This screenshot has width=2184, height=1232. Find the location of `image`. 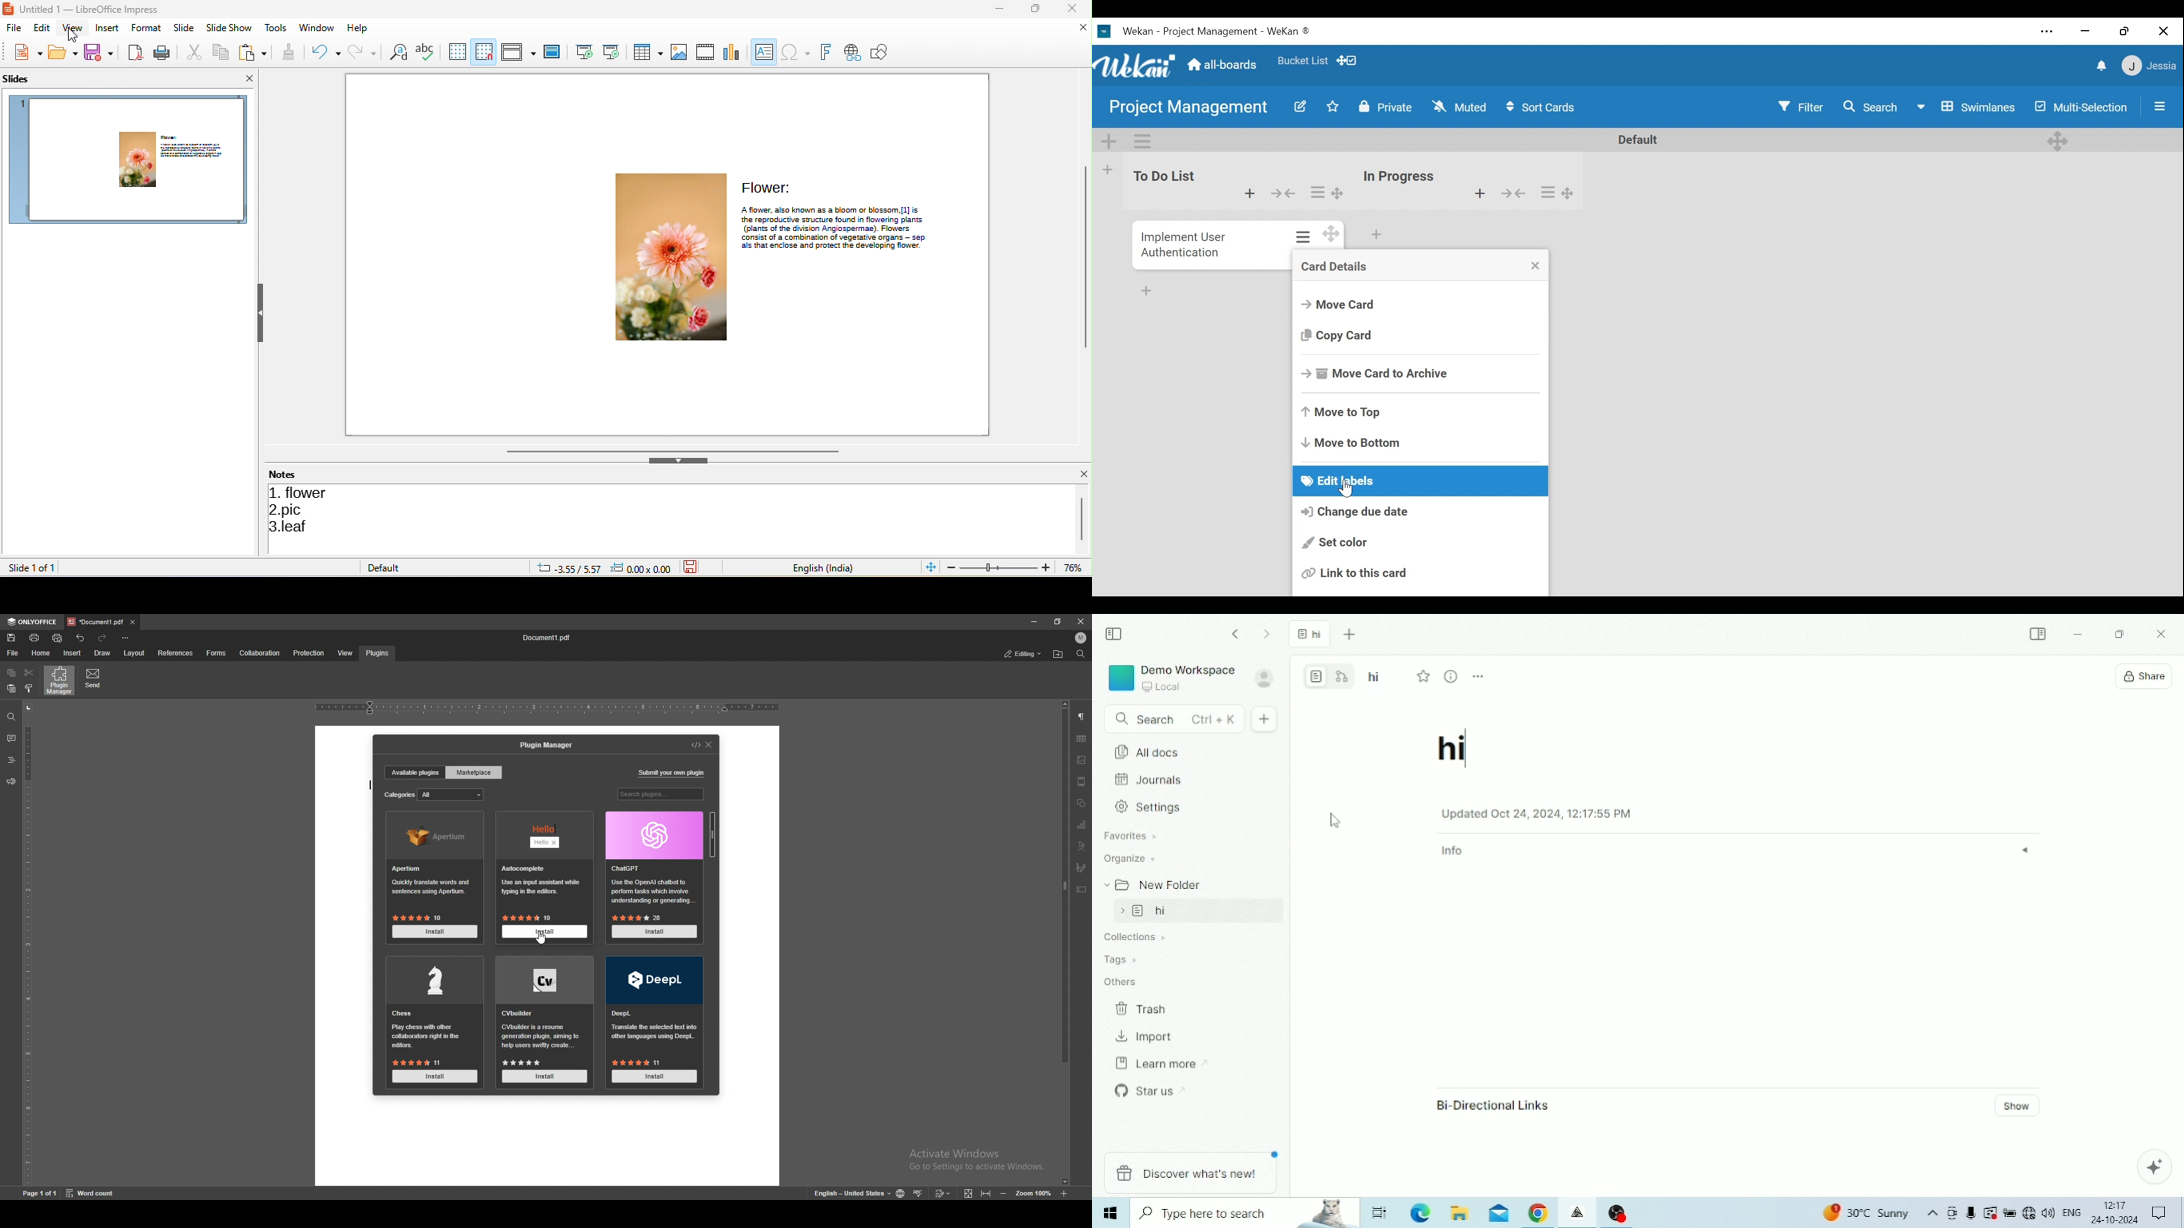

image is located at coordinates (677, 50).